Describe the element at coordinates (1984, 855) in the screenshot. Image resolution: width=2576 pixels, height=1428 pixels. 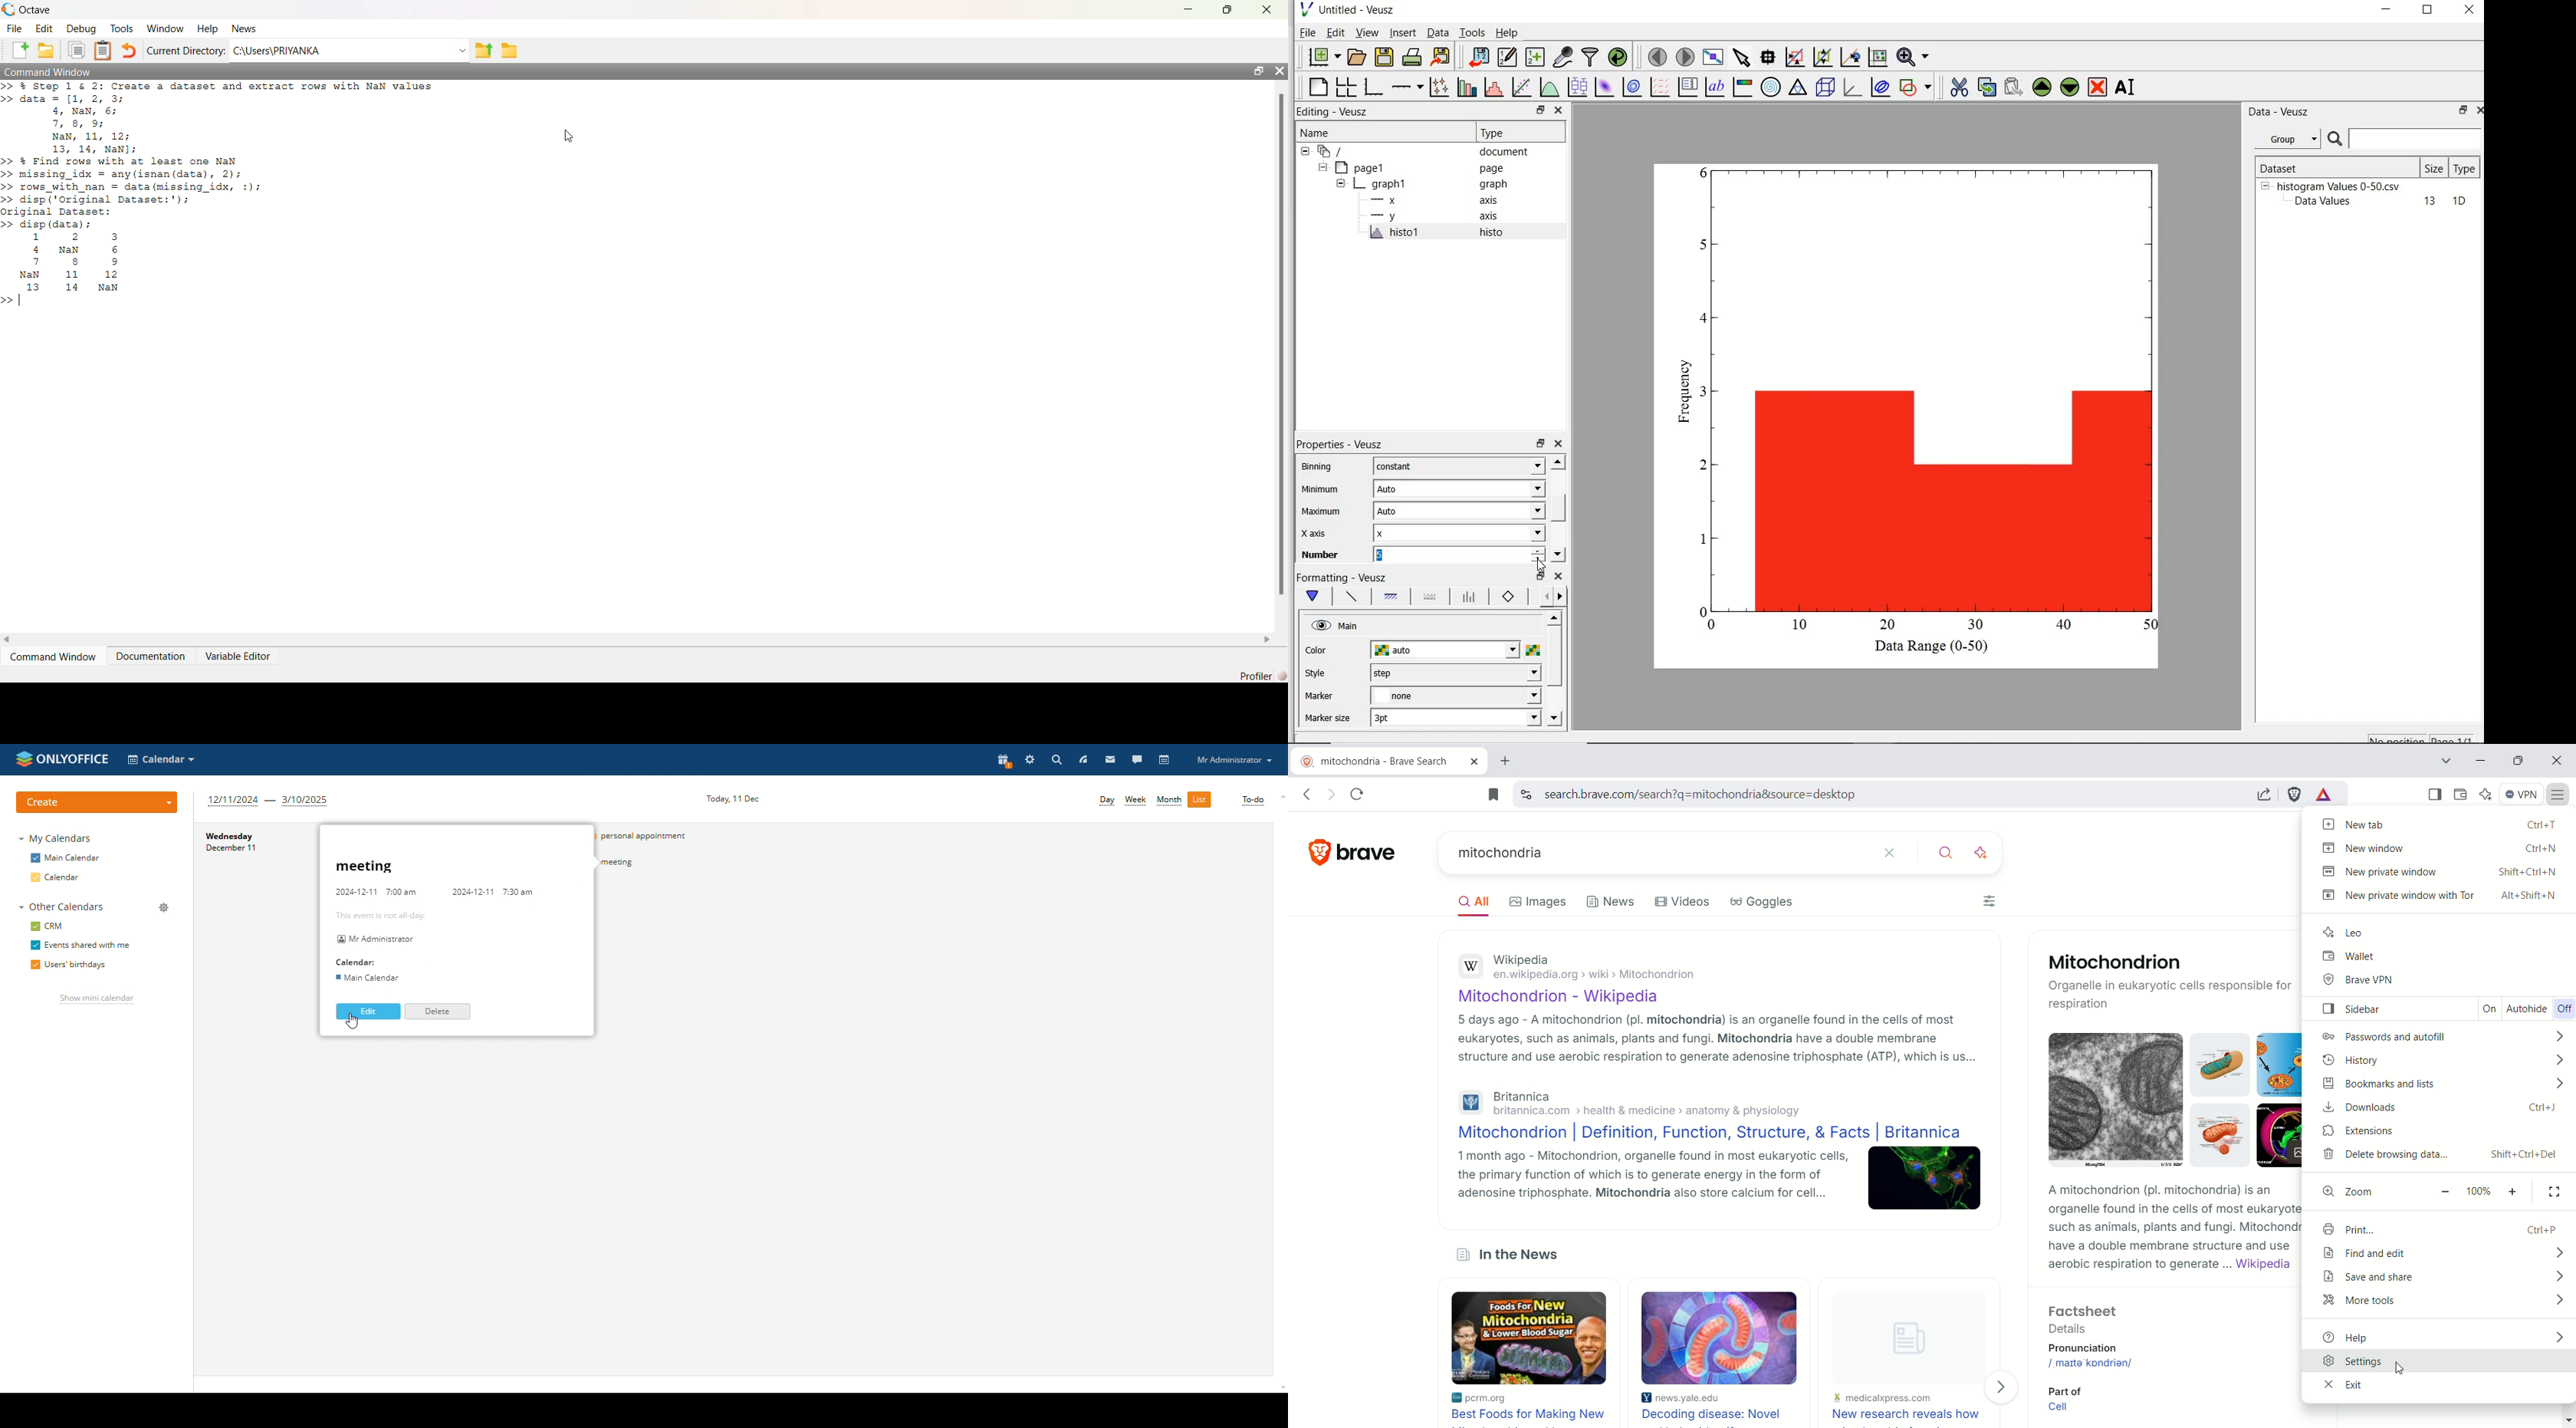
I see `search with AI` at that location.